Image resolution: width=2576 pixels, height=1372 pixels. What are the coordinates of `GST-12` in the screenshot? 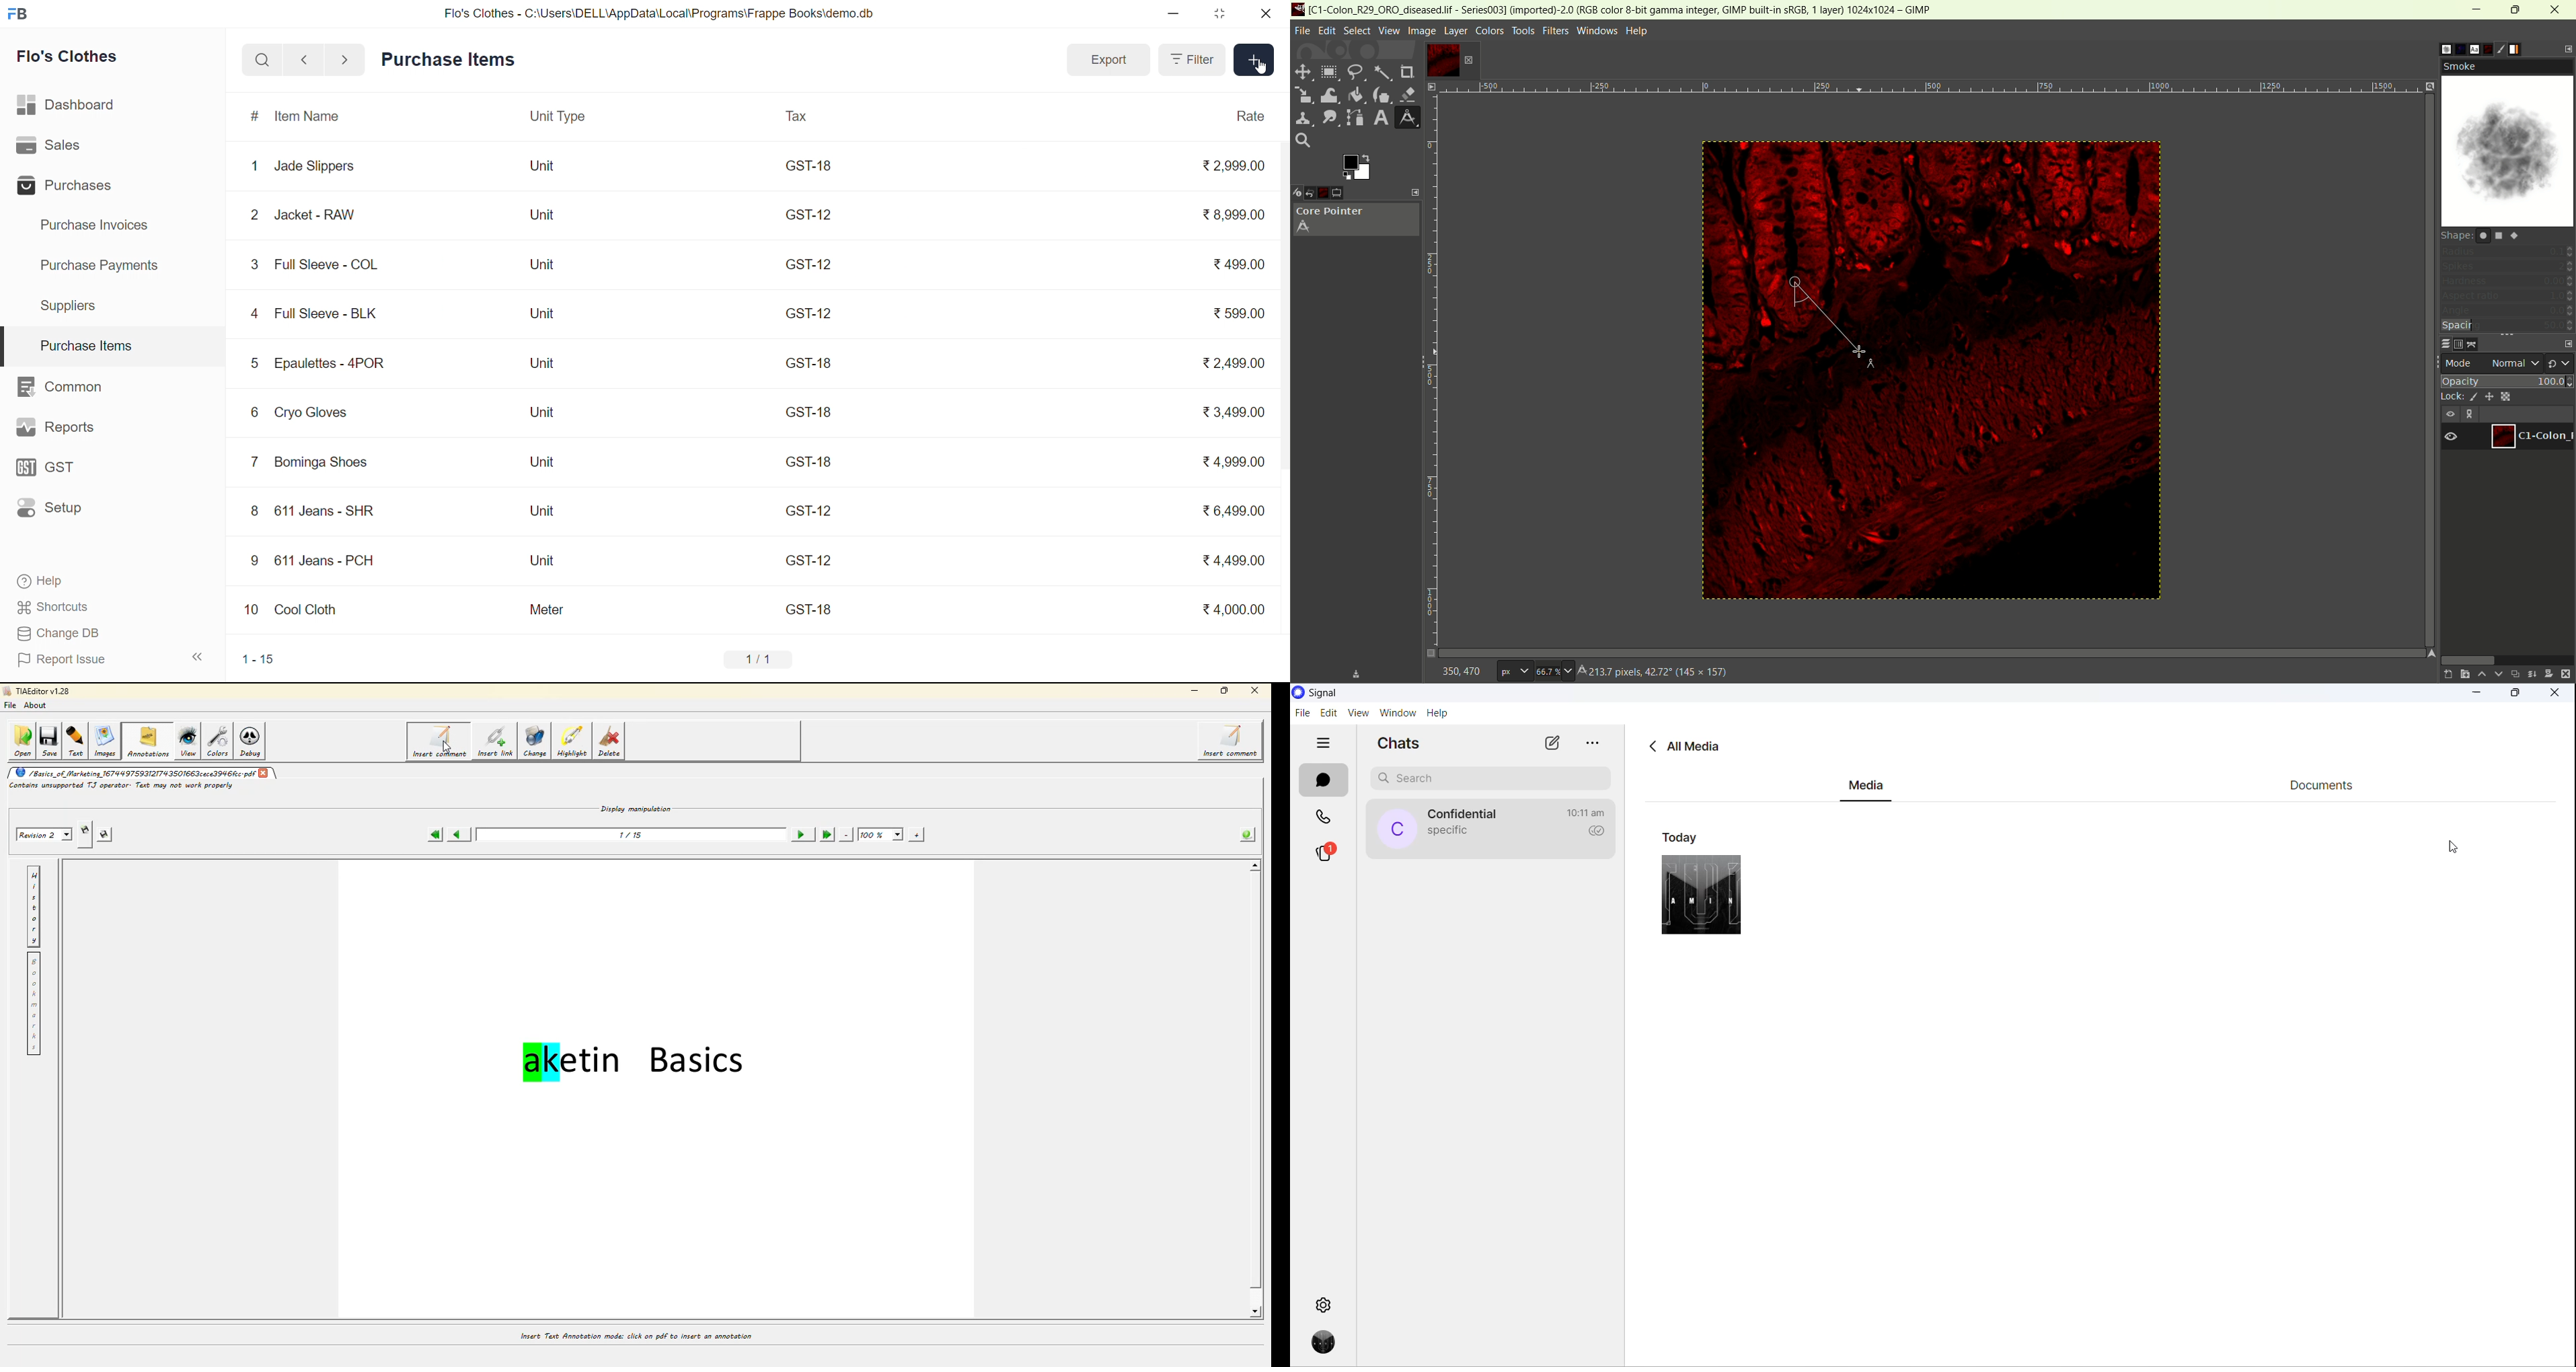 It's located at (810, 215).